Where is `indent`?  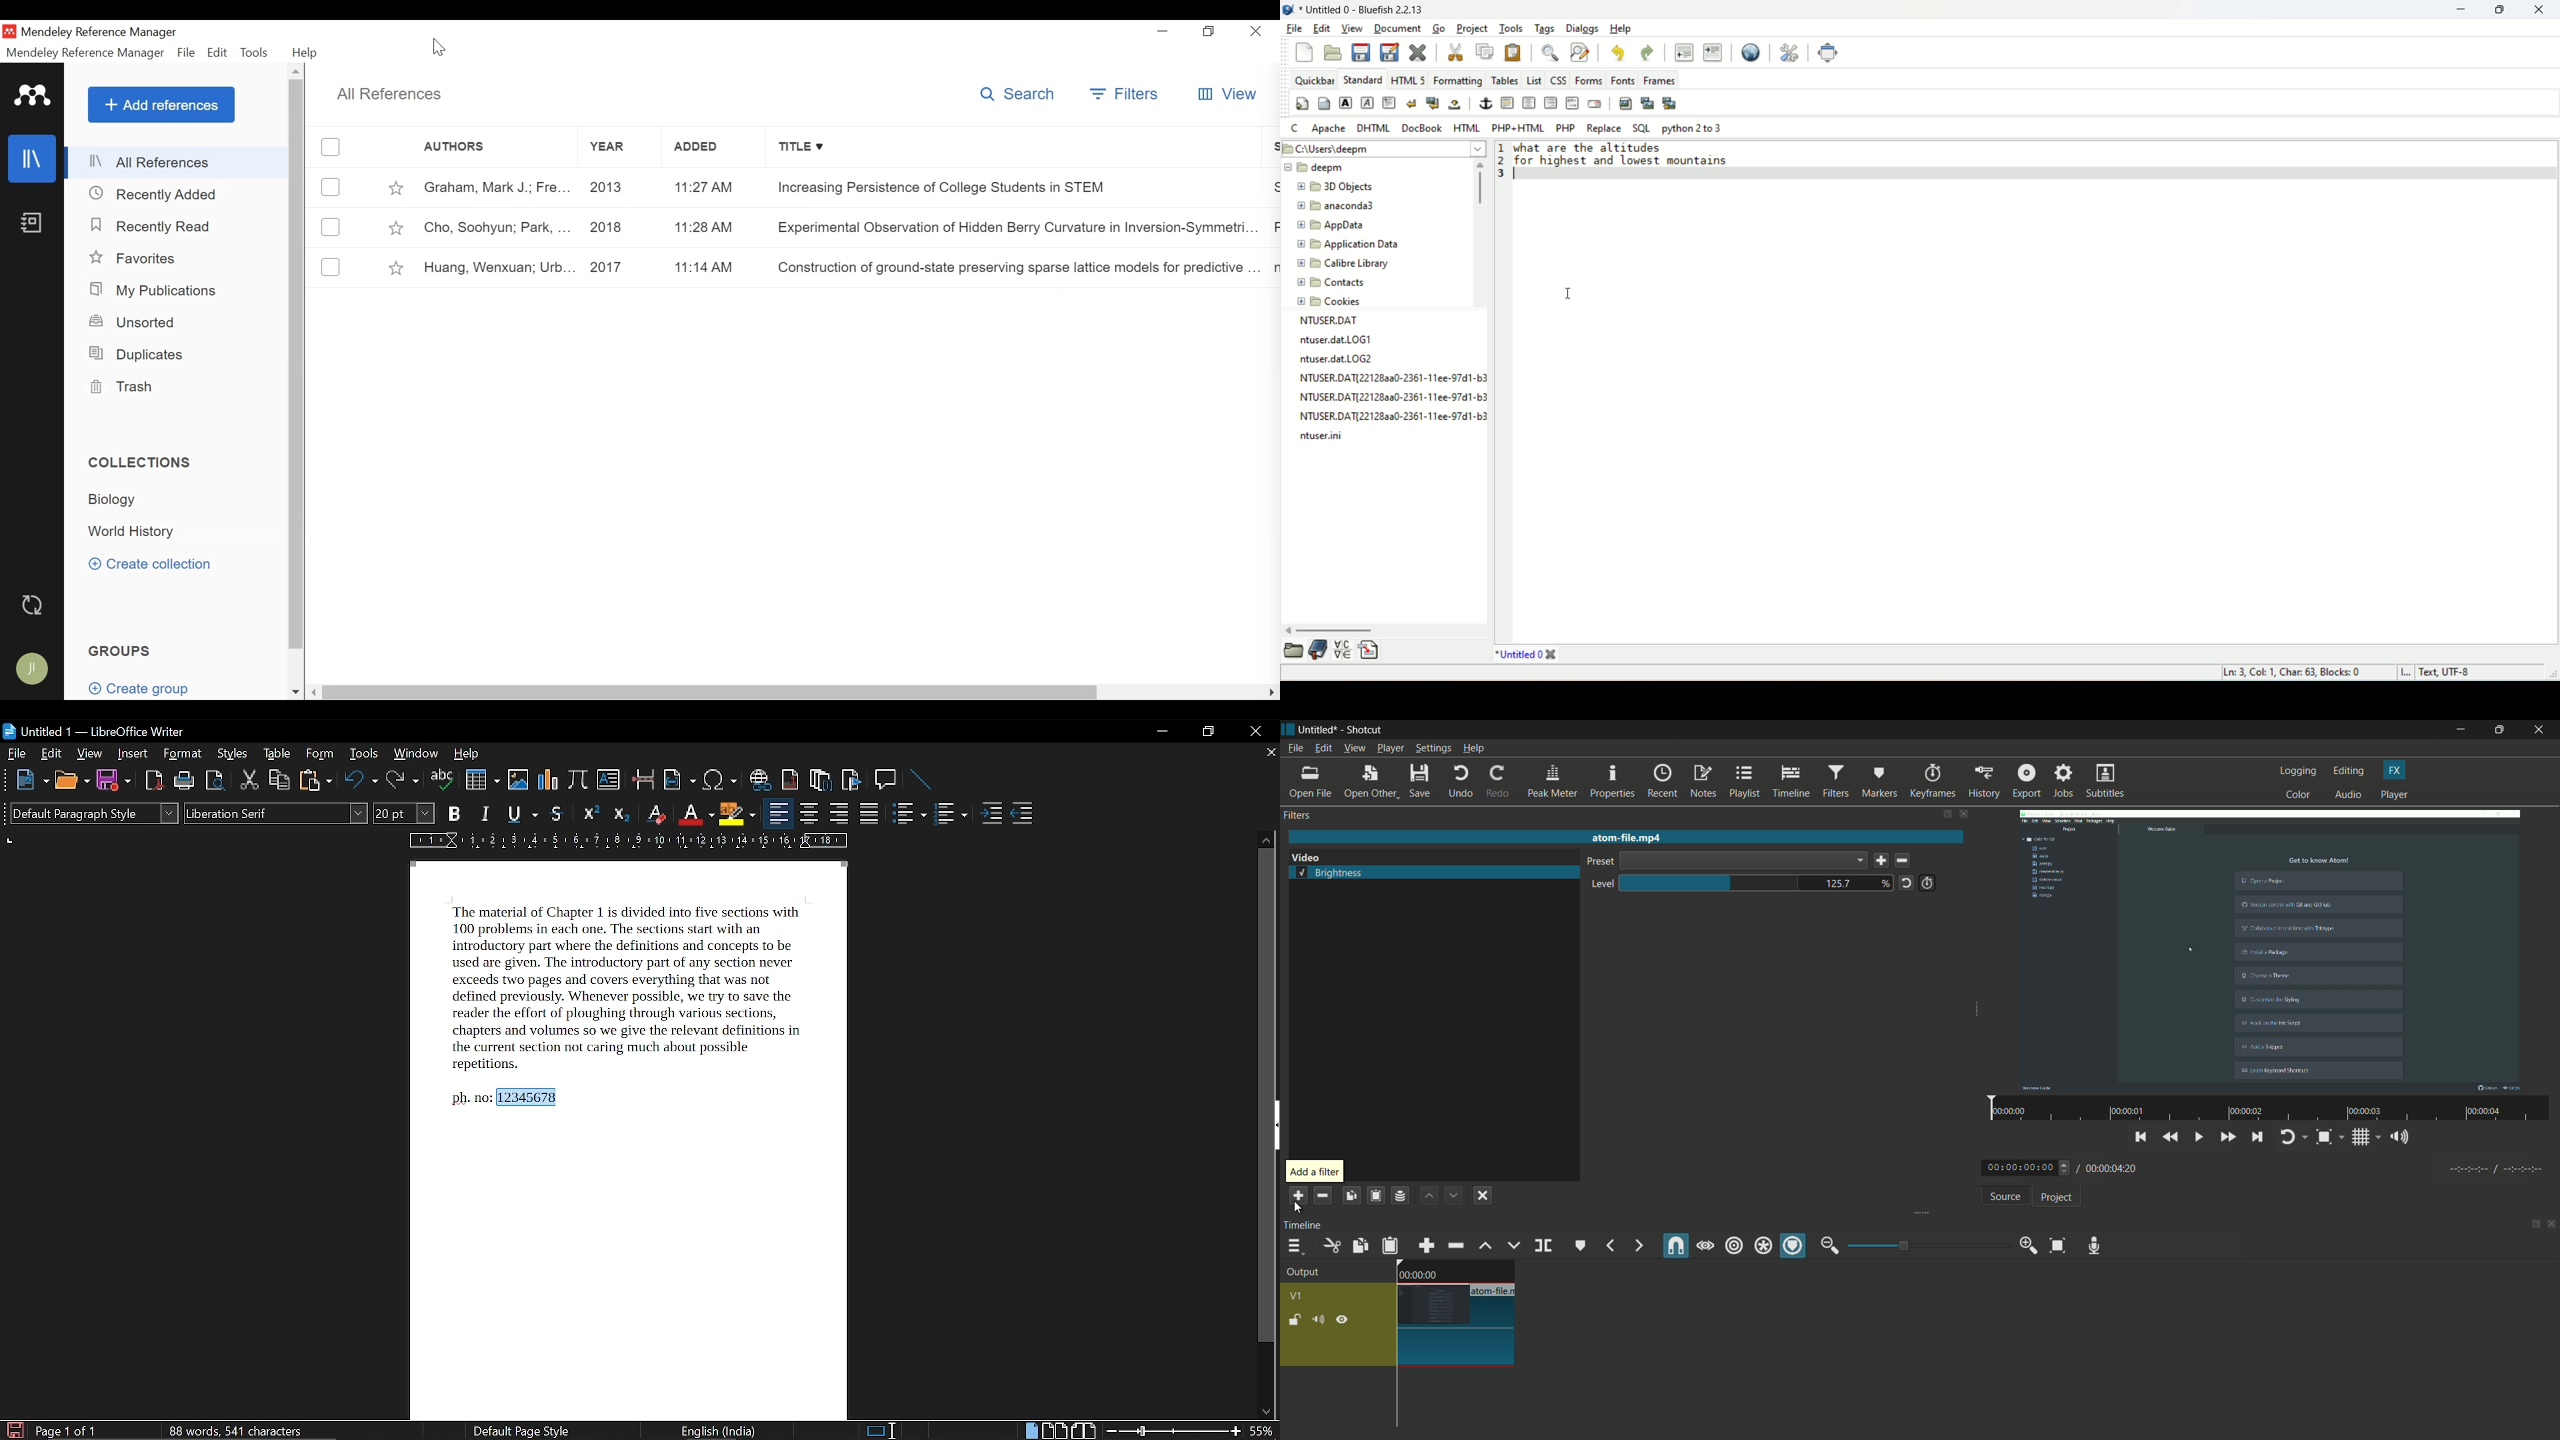
indent is located at coordinates (1712, 53).